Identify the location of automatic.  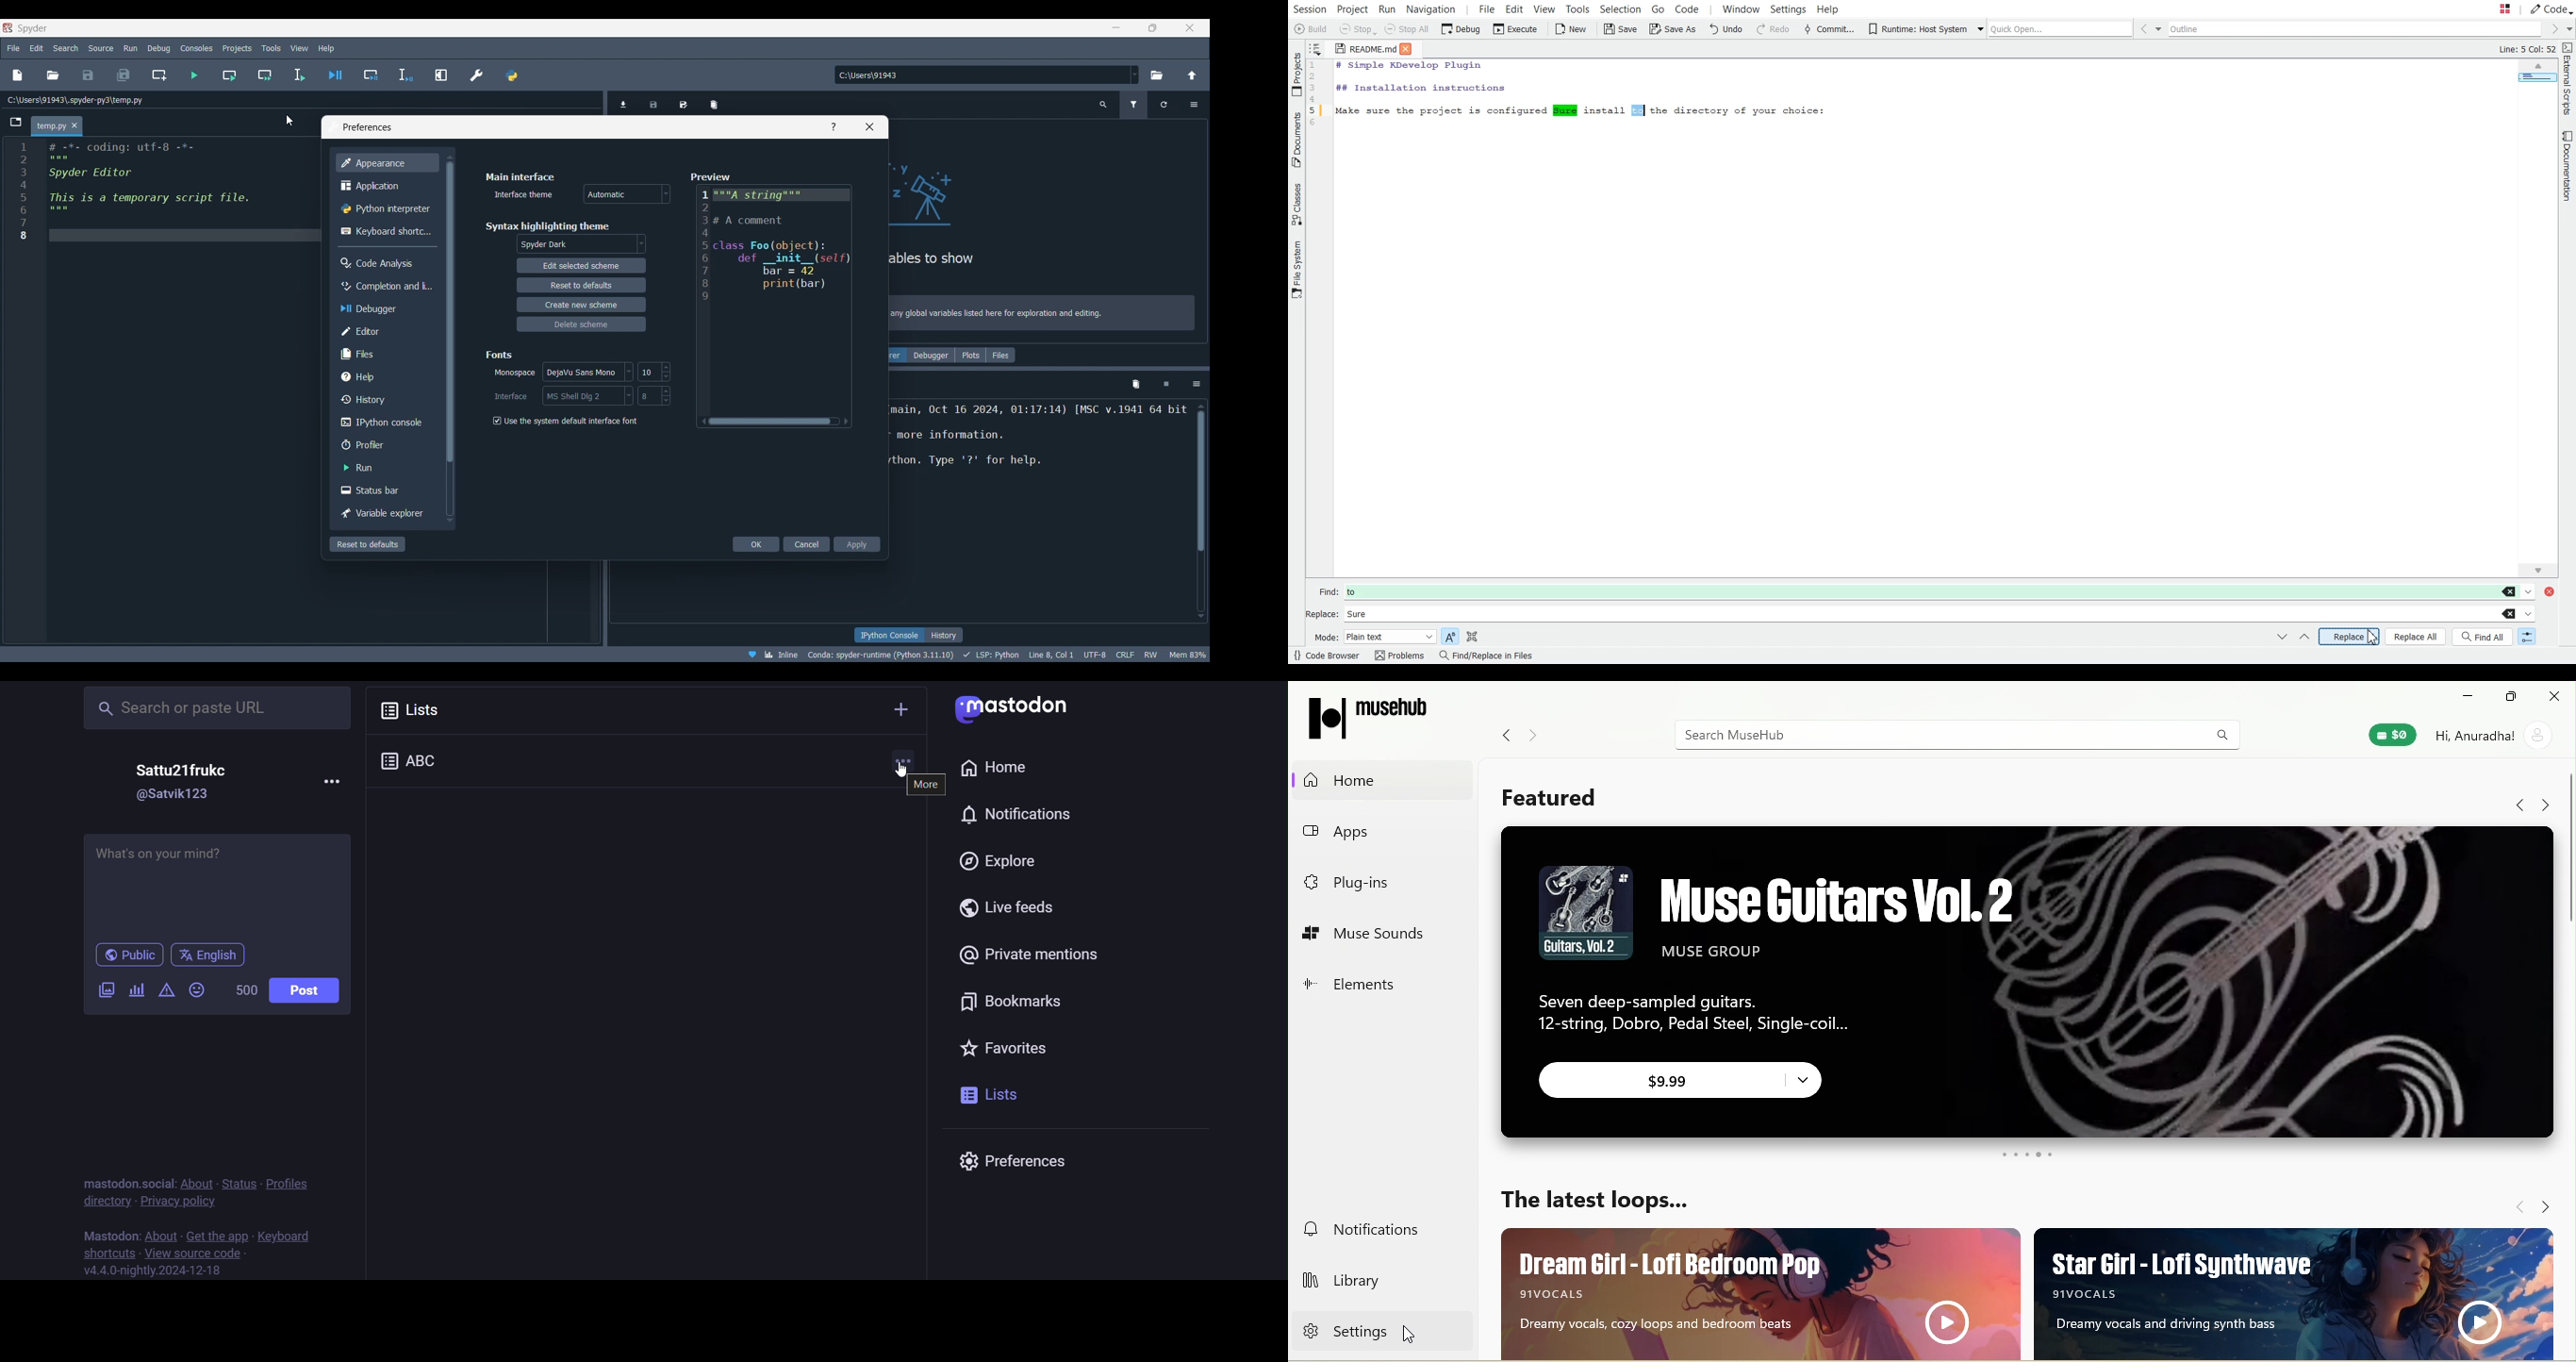
(625, 193).